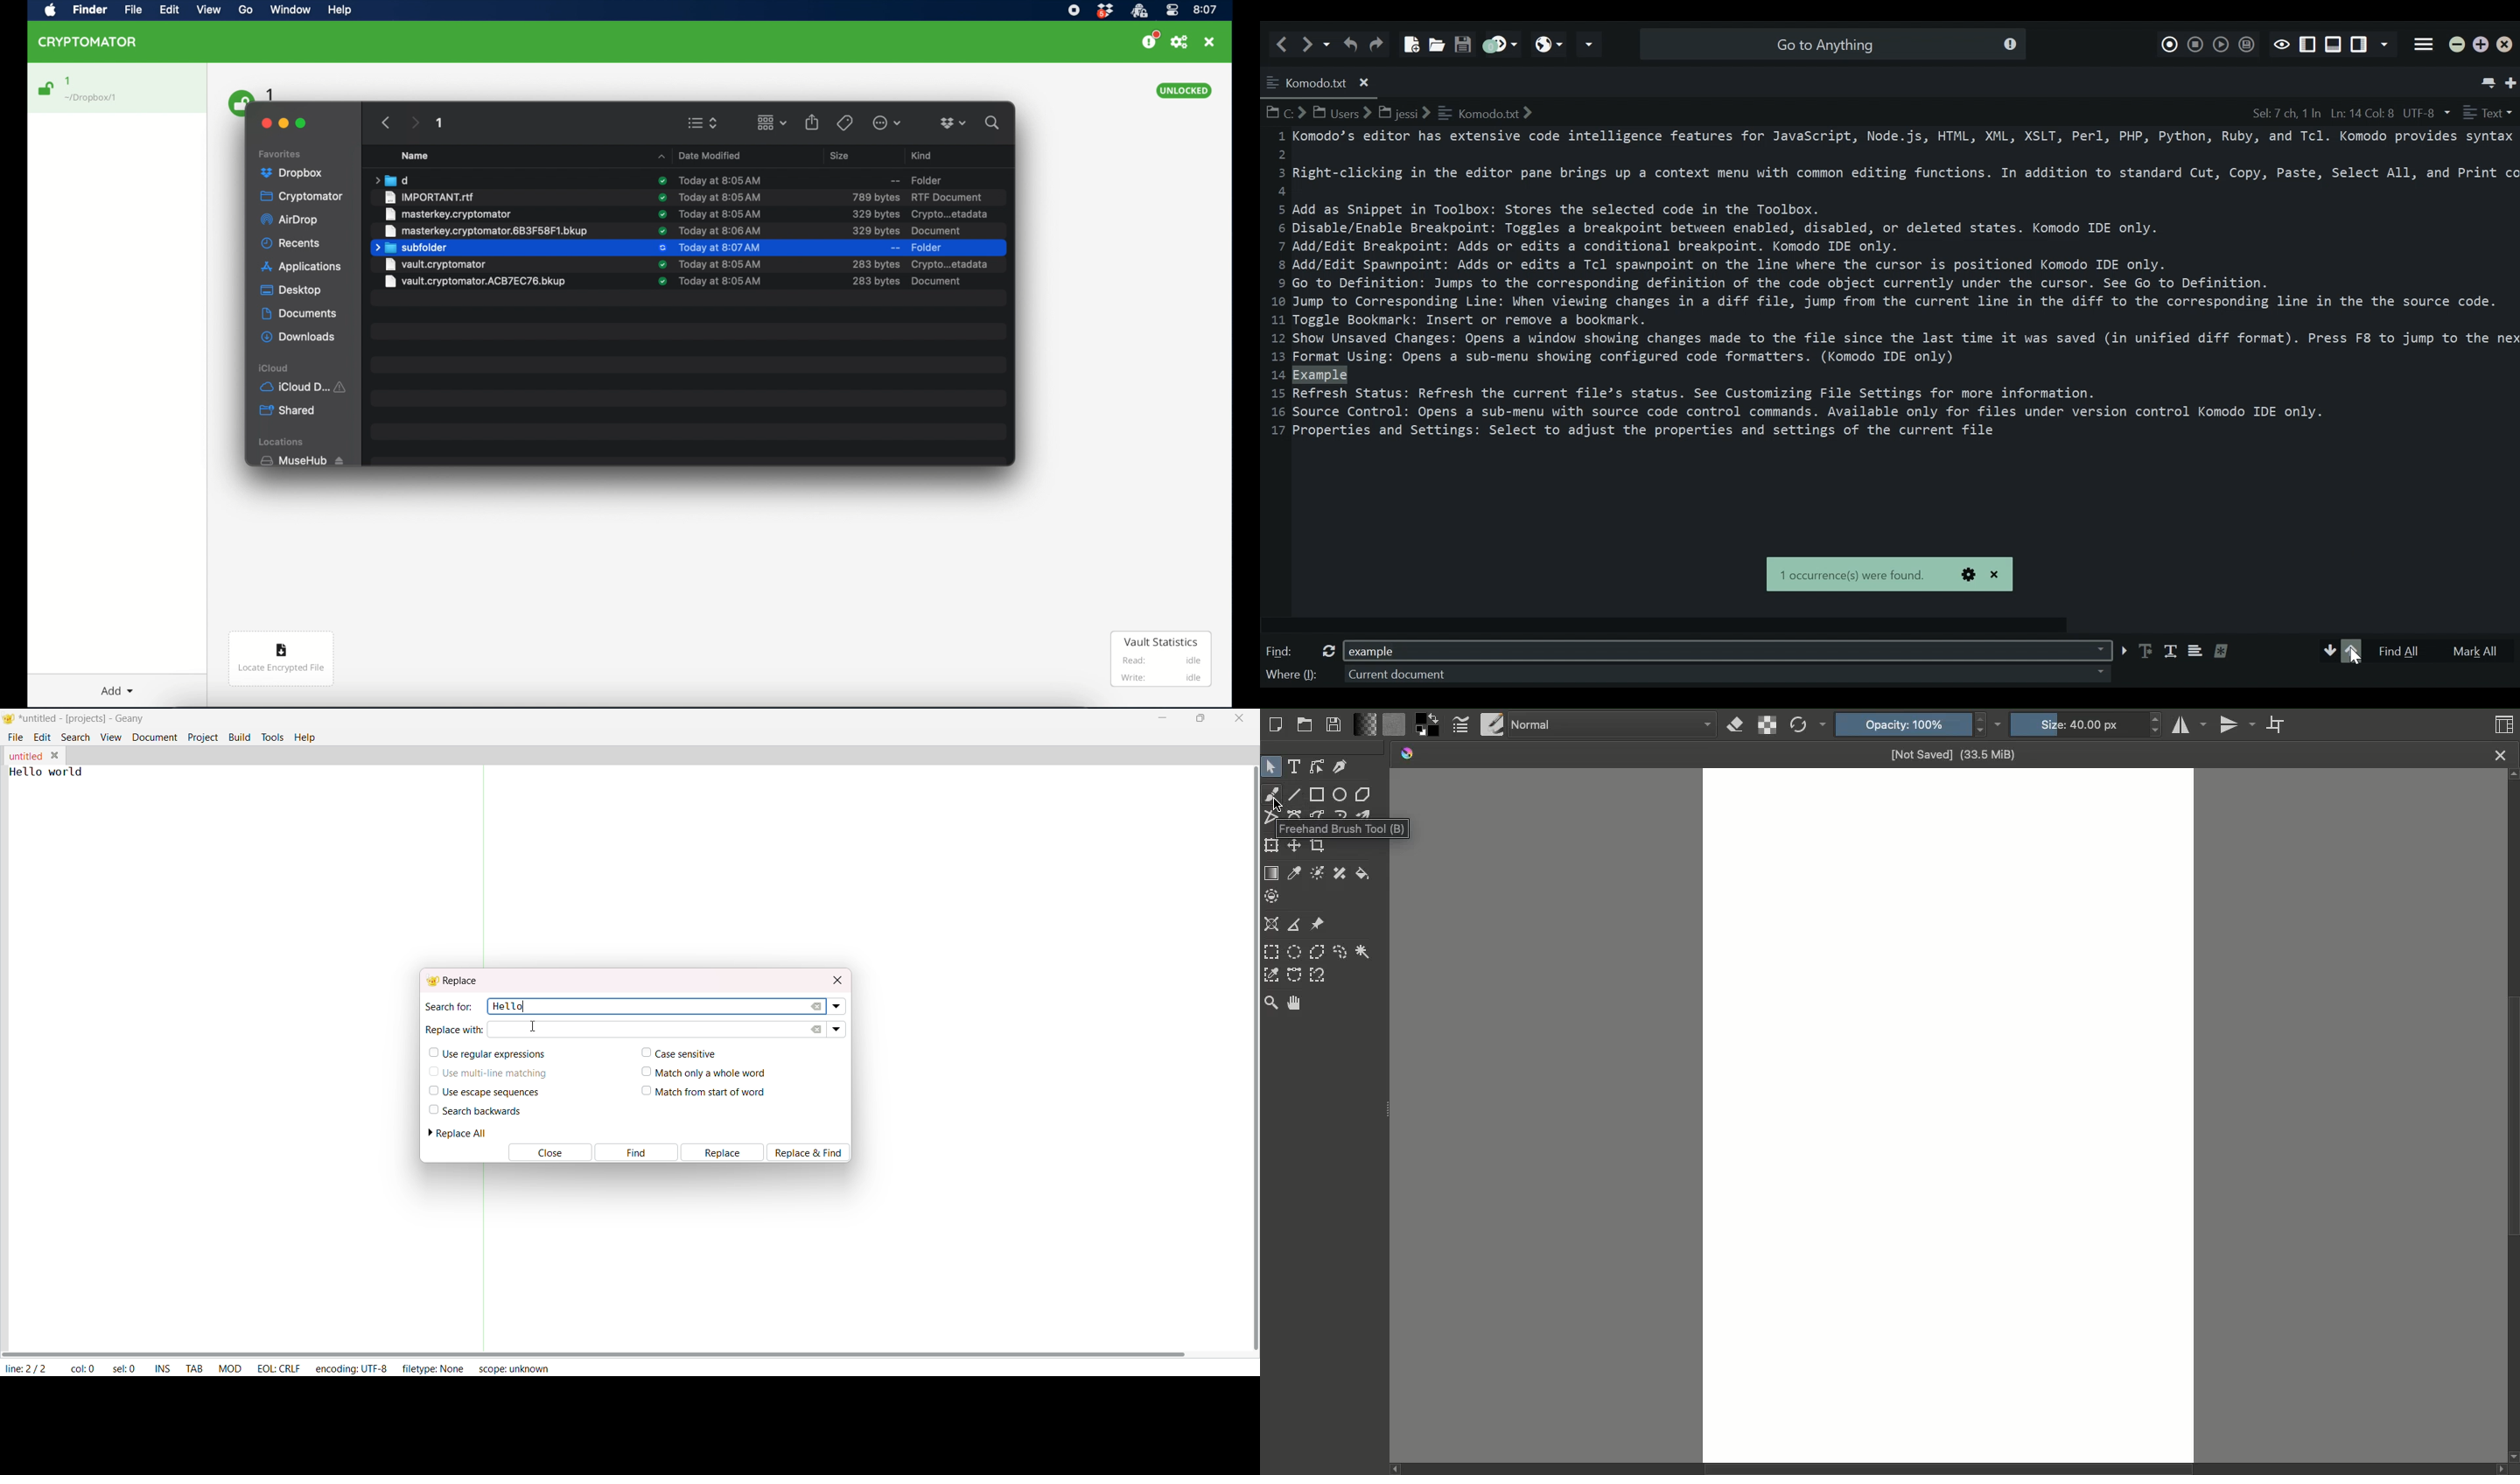 The width and height of the screenshot is (2520, 1484). What do you see at coordinates (478, 284) in the screenshot?
I see `file name` at bounding box center [478, 284].